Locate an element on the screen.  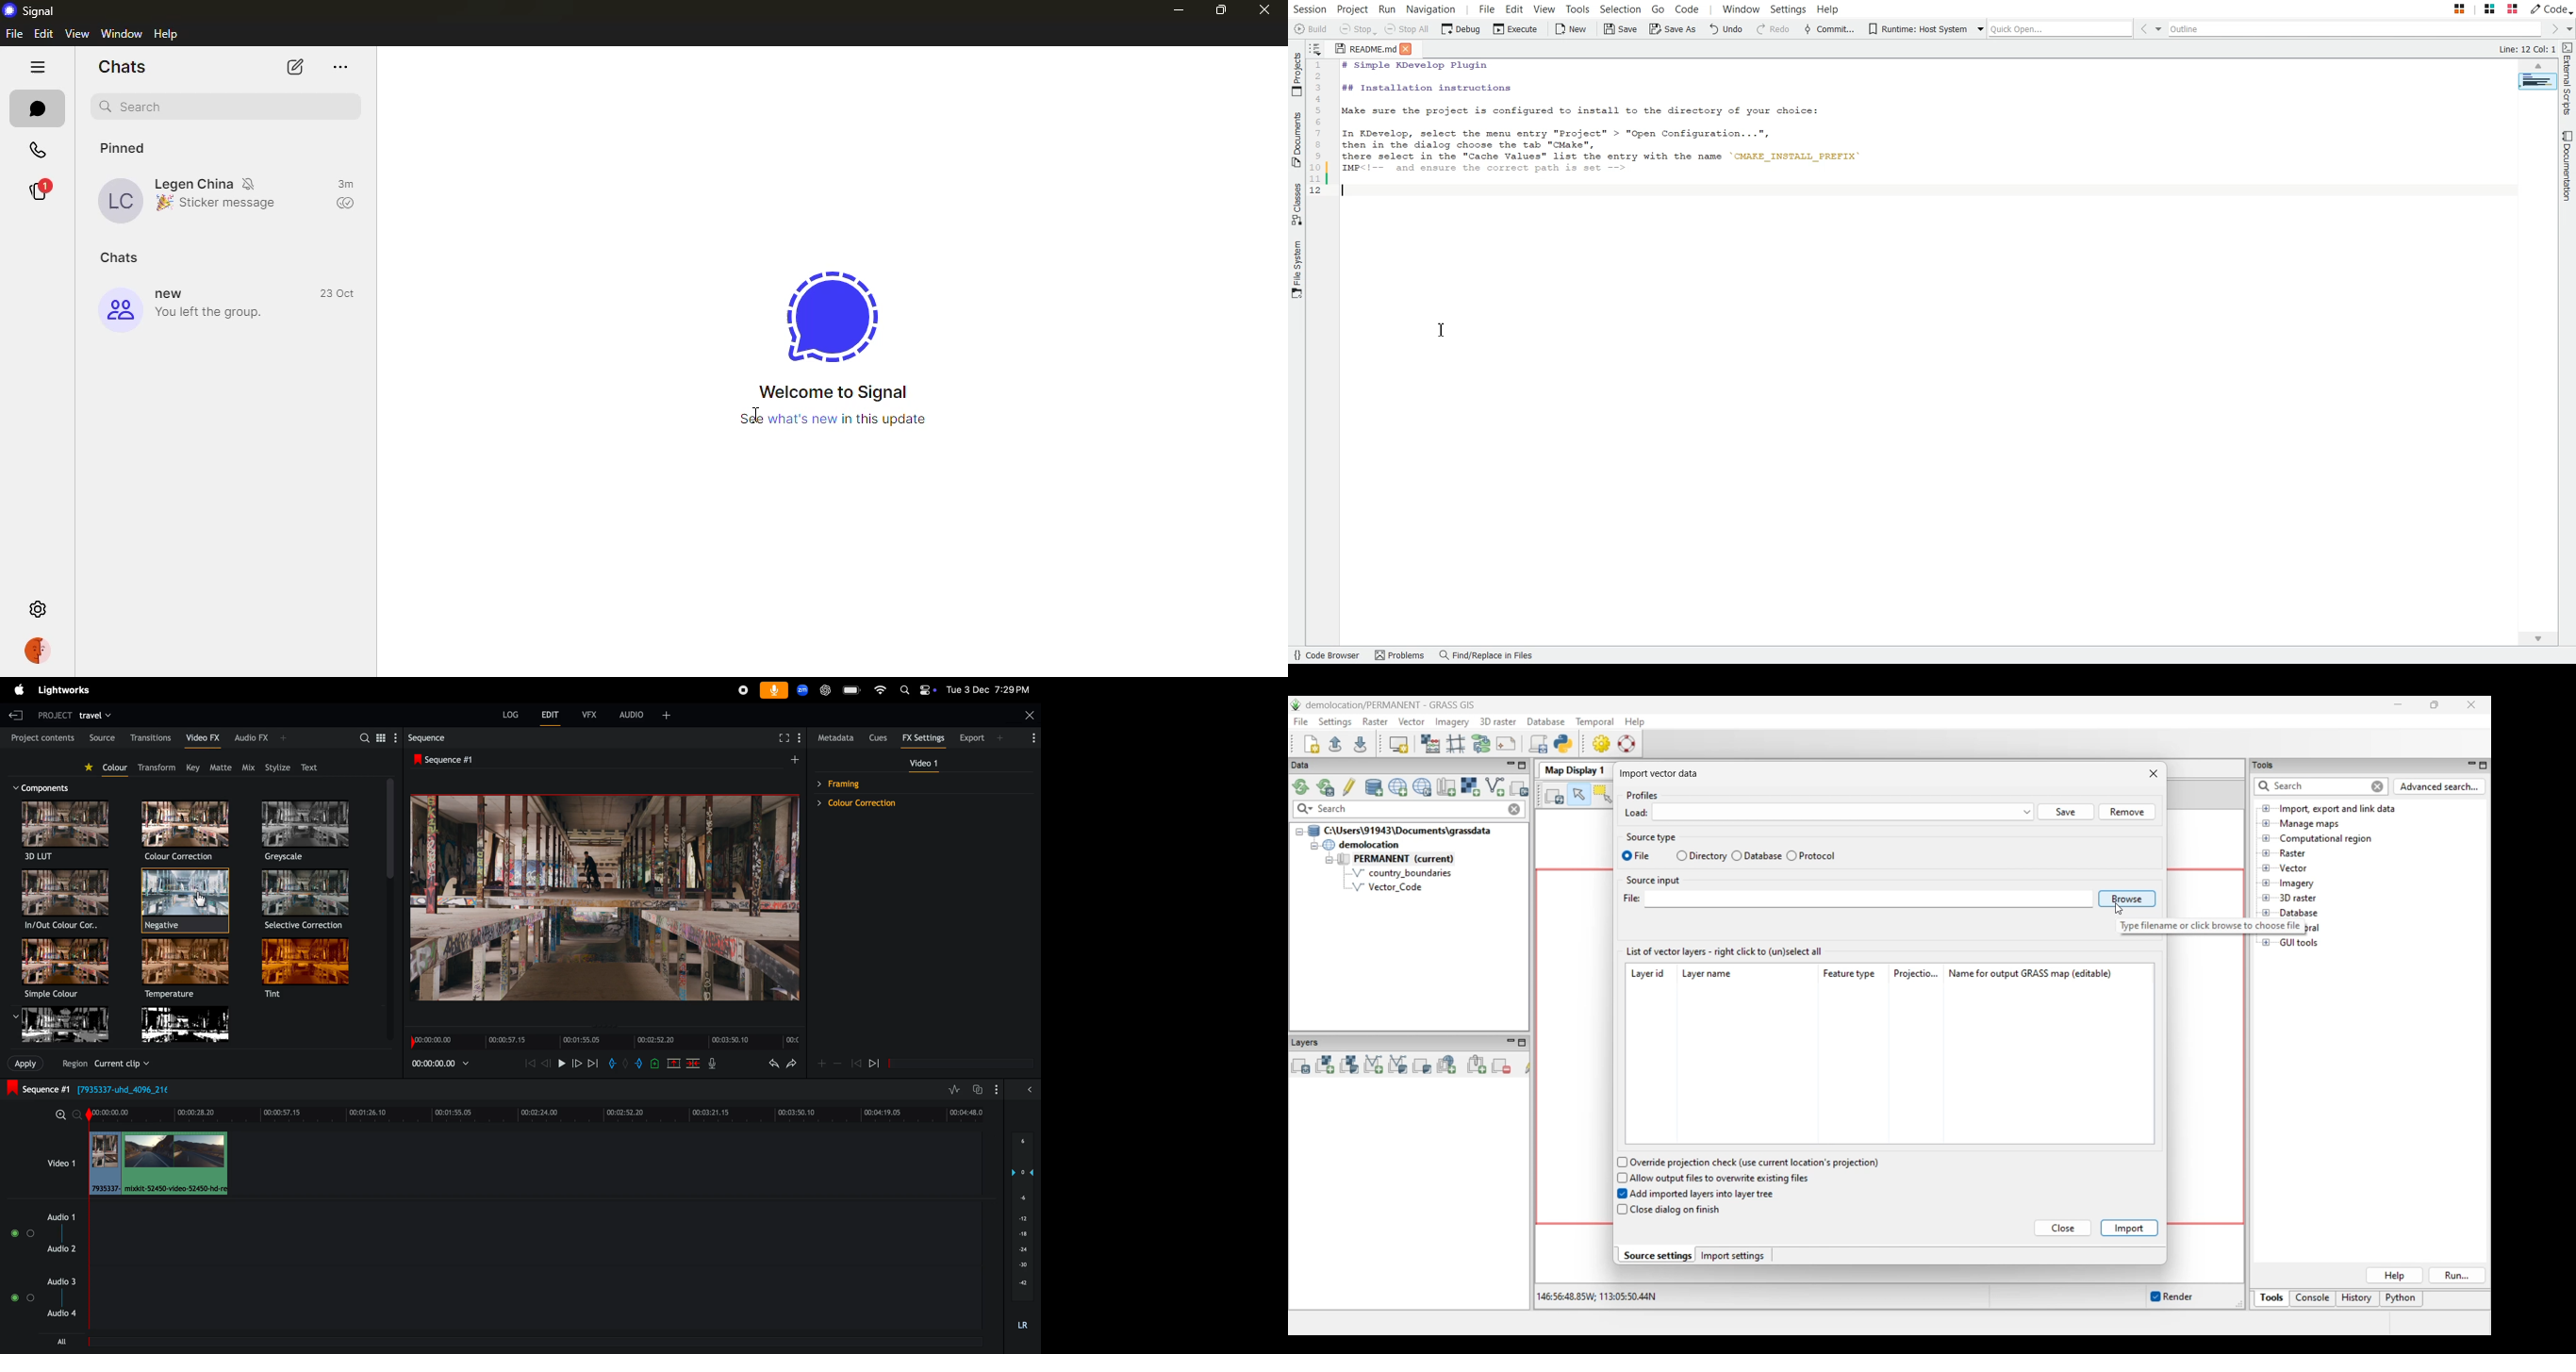
rewind is located at coordinates (528, 1064).